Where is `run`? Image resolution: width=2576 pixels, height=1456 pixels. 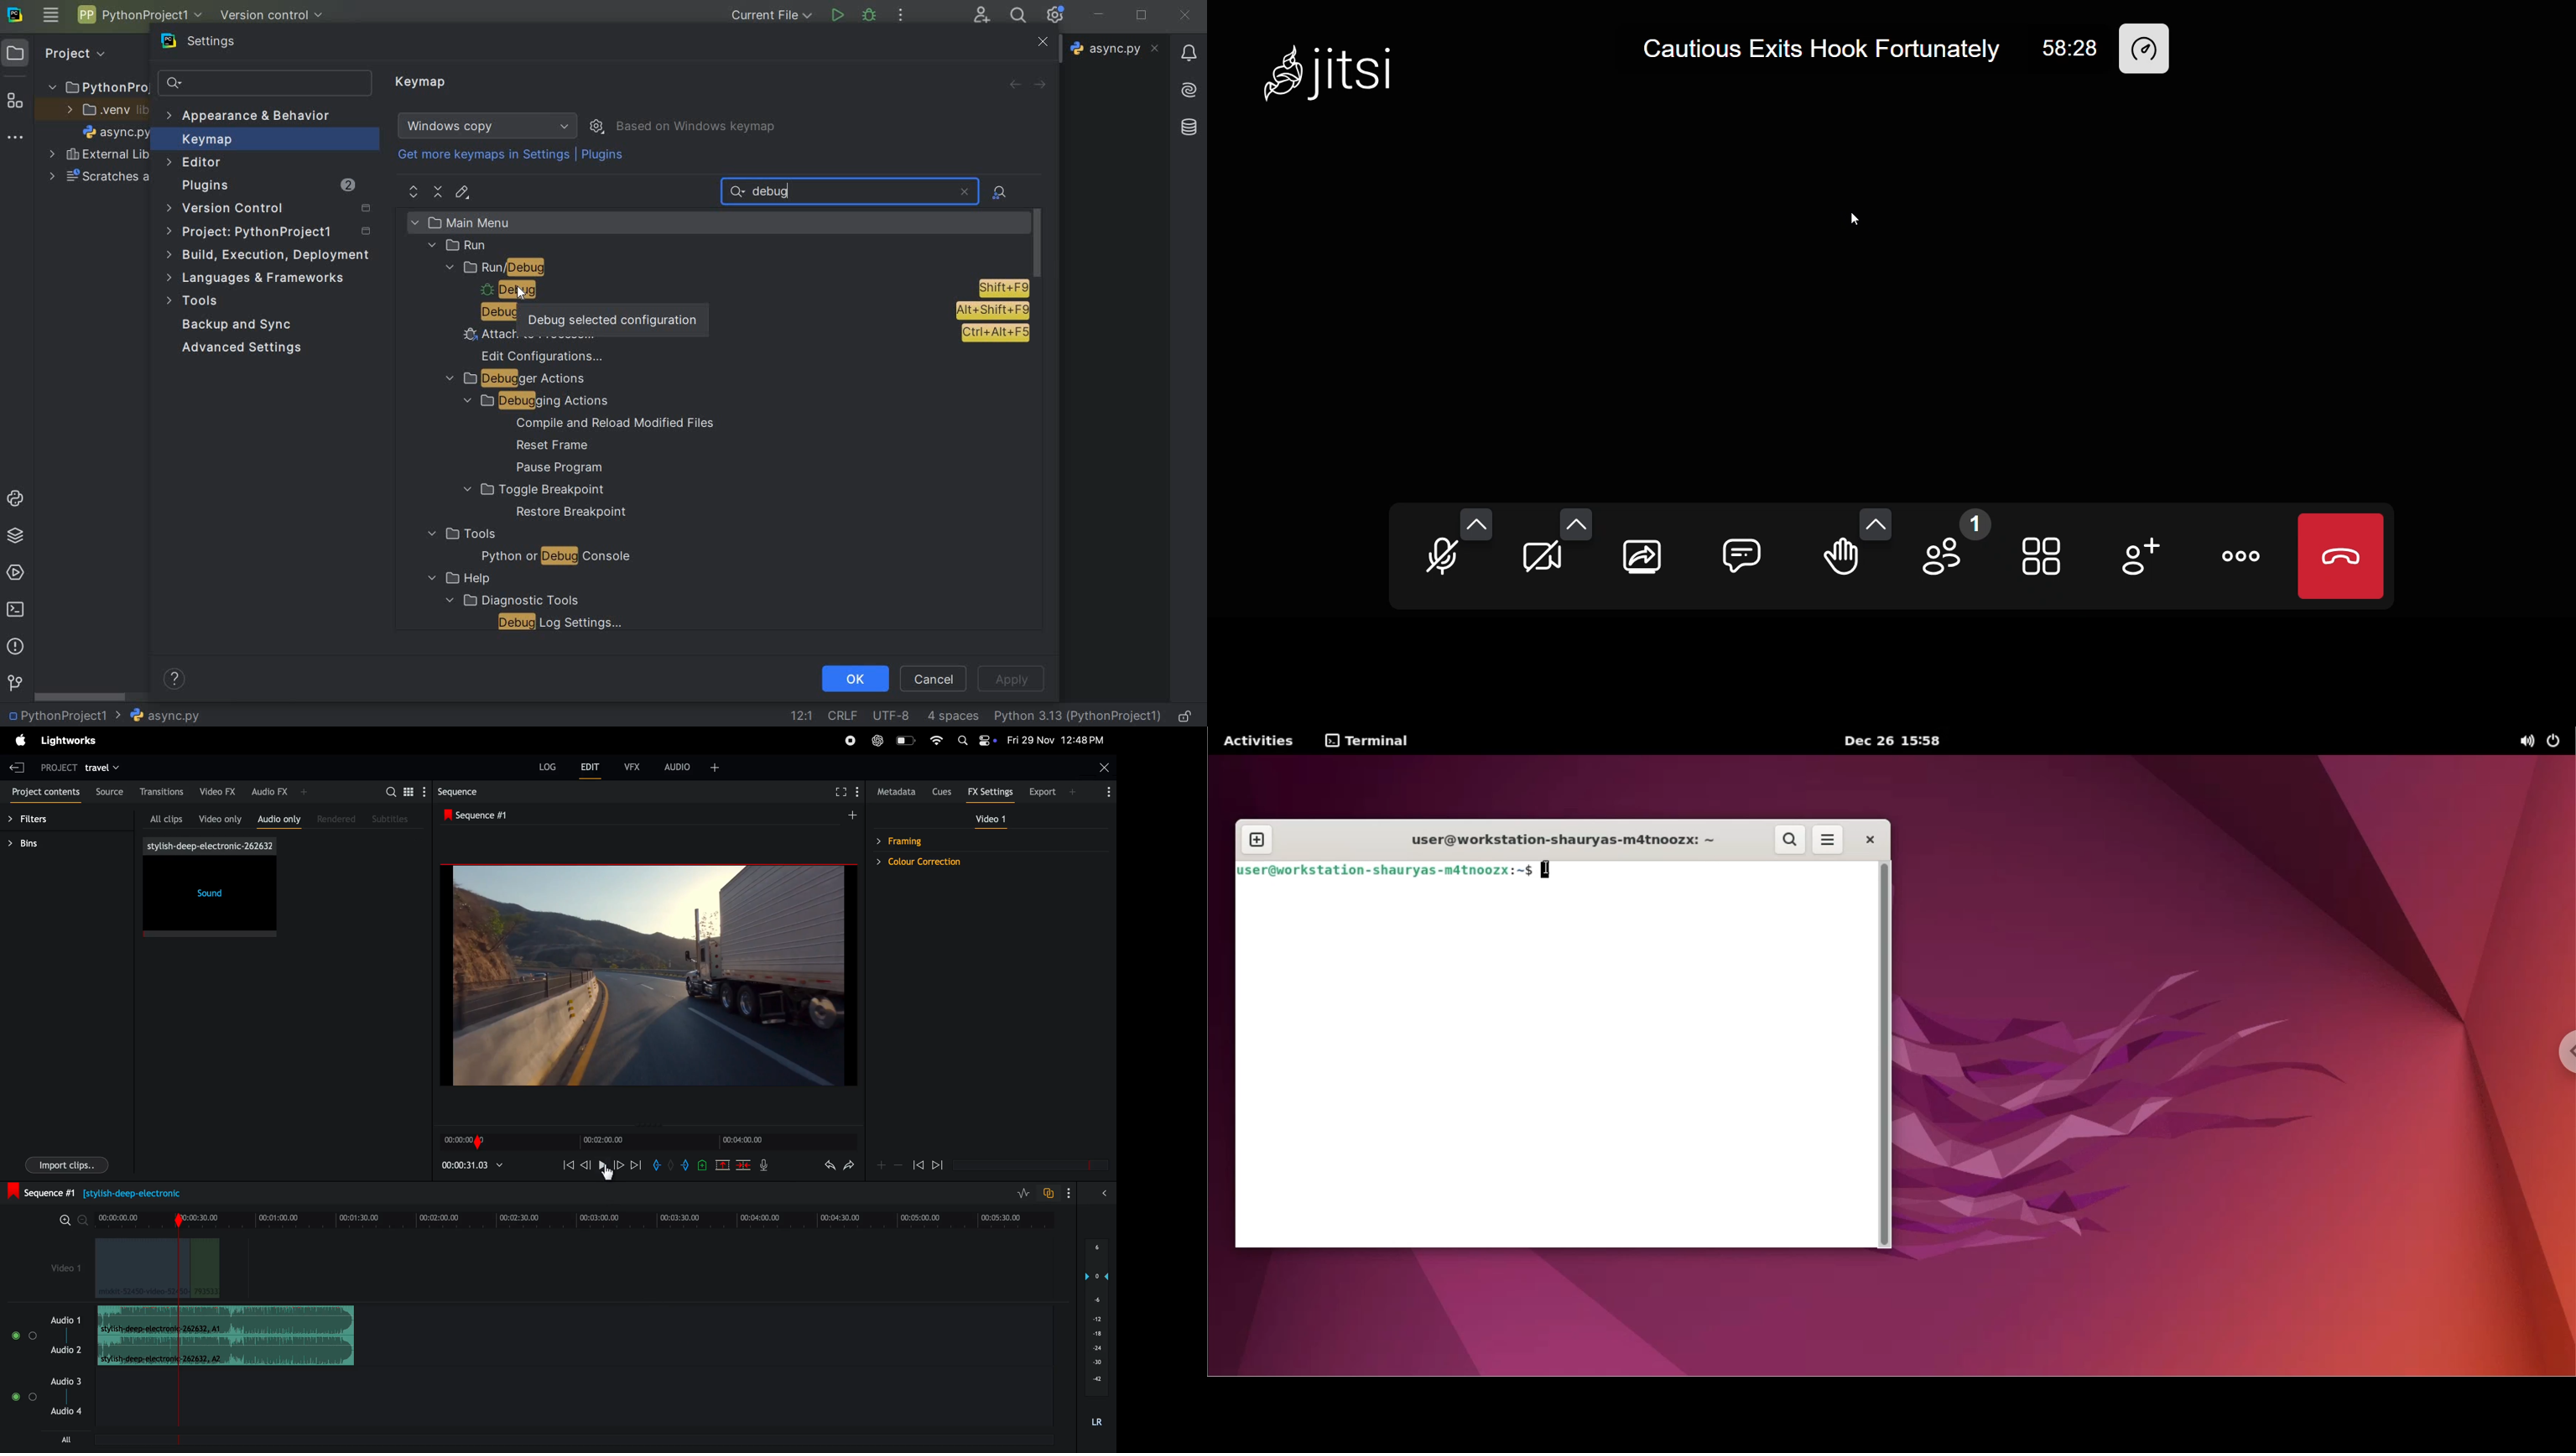
run is located at coordinates (459, 246).